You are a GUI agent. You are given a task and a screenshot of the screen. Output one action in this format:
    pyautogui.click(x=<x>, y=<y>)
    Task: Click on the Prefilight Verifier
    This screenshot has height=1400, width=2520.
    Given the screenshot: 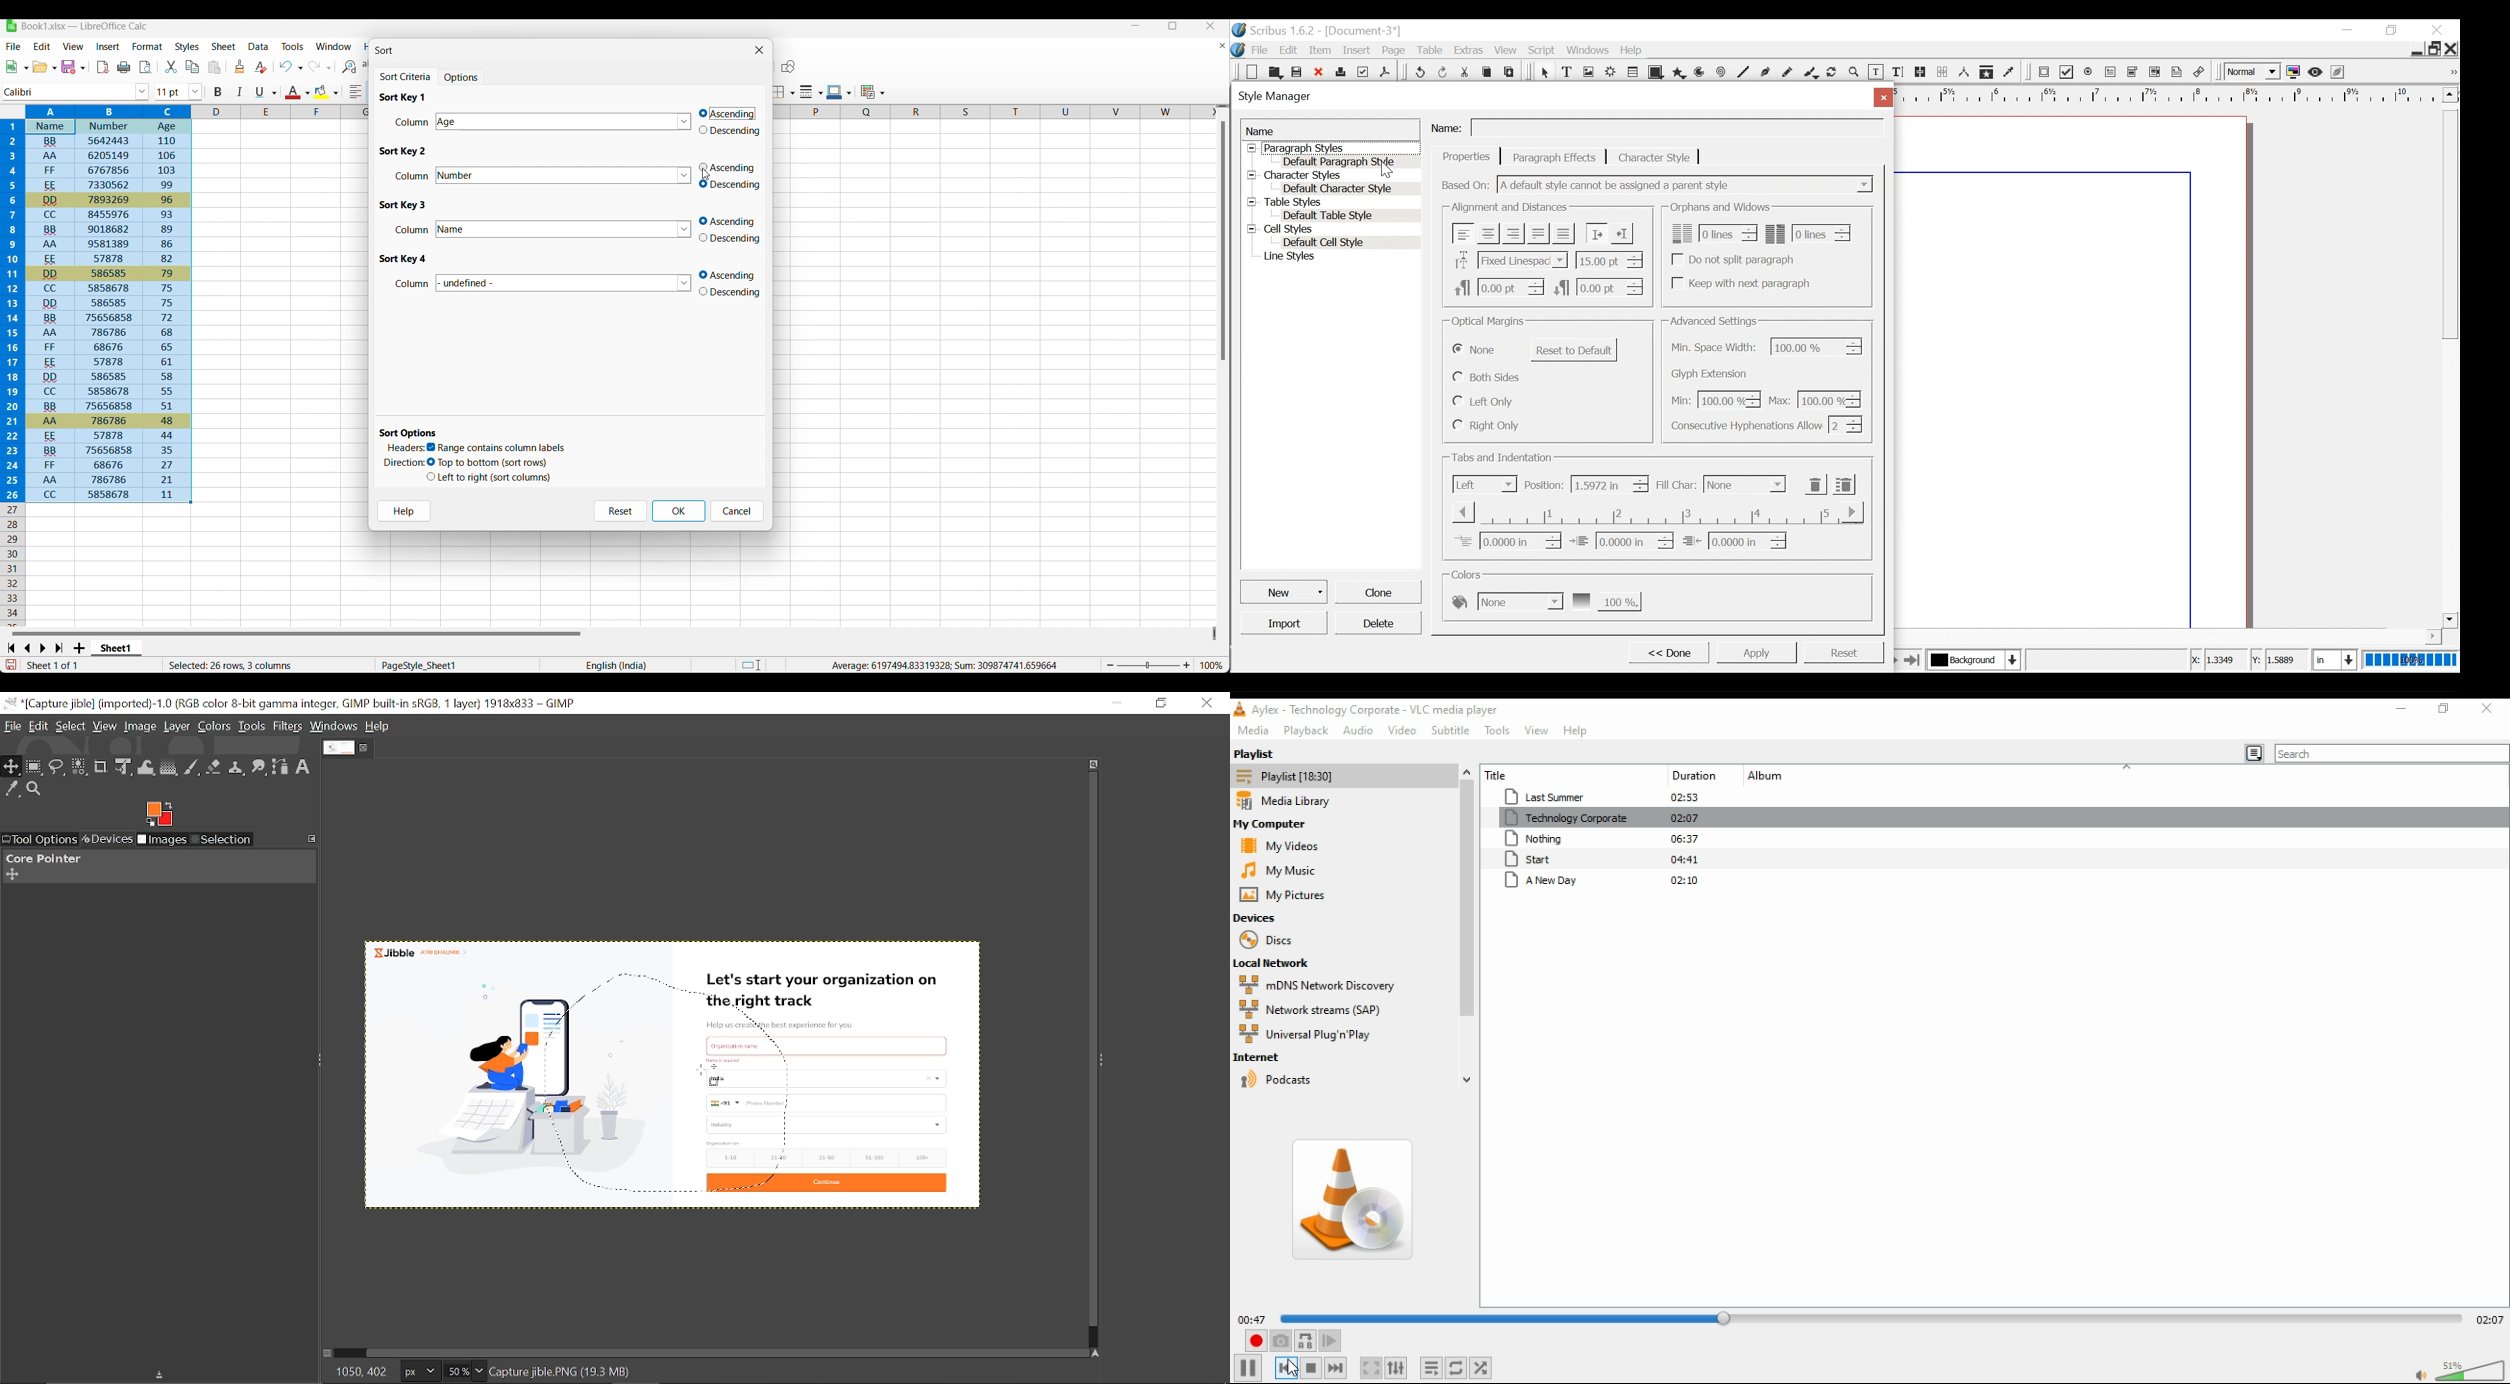 What is the action you would take?
    pyautogui.click(x=1363, y=71)
    